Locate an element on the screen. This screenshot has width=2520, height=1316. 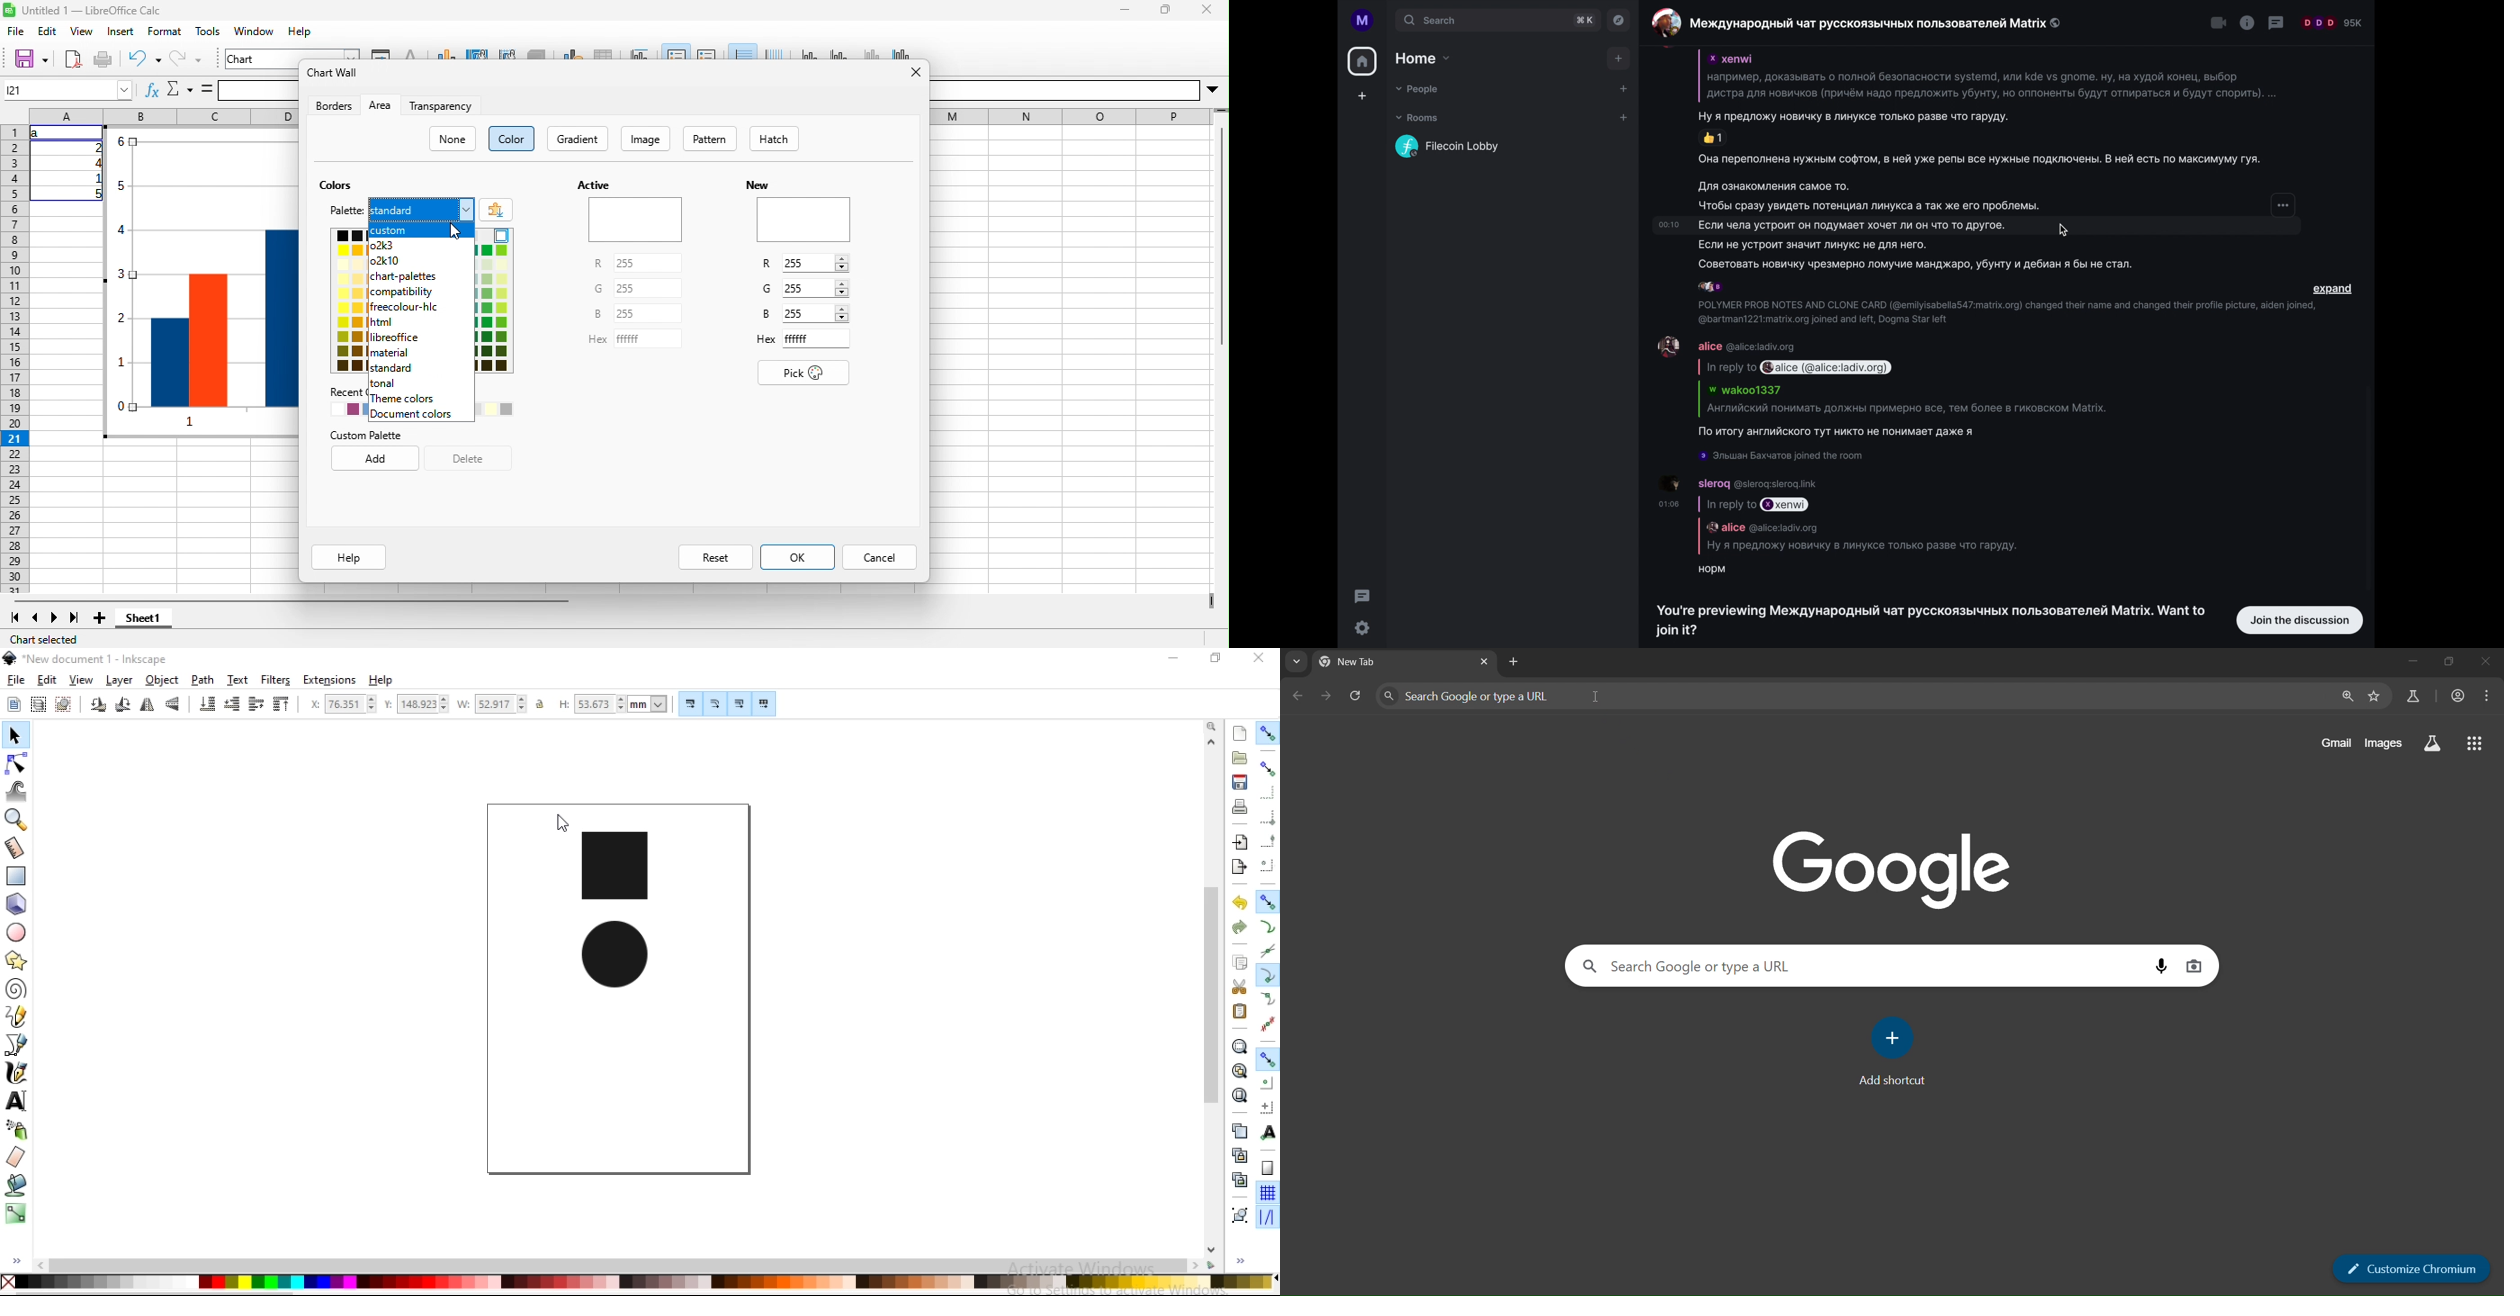
chart selected is located at coordinates (43, 640).